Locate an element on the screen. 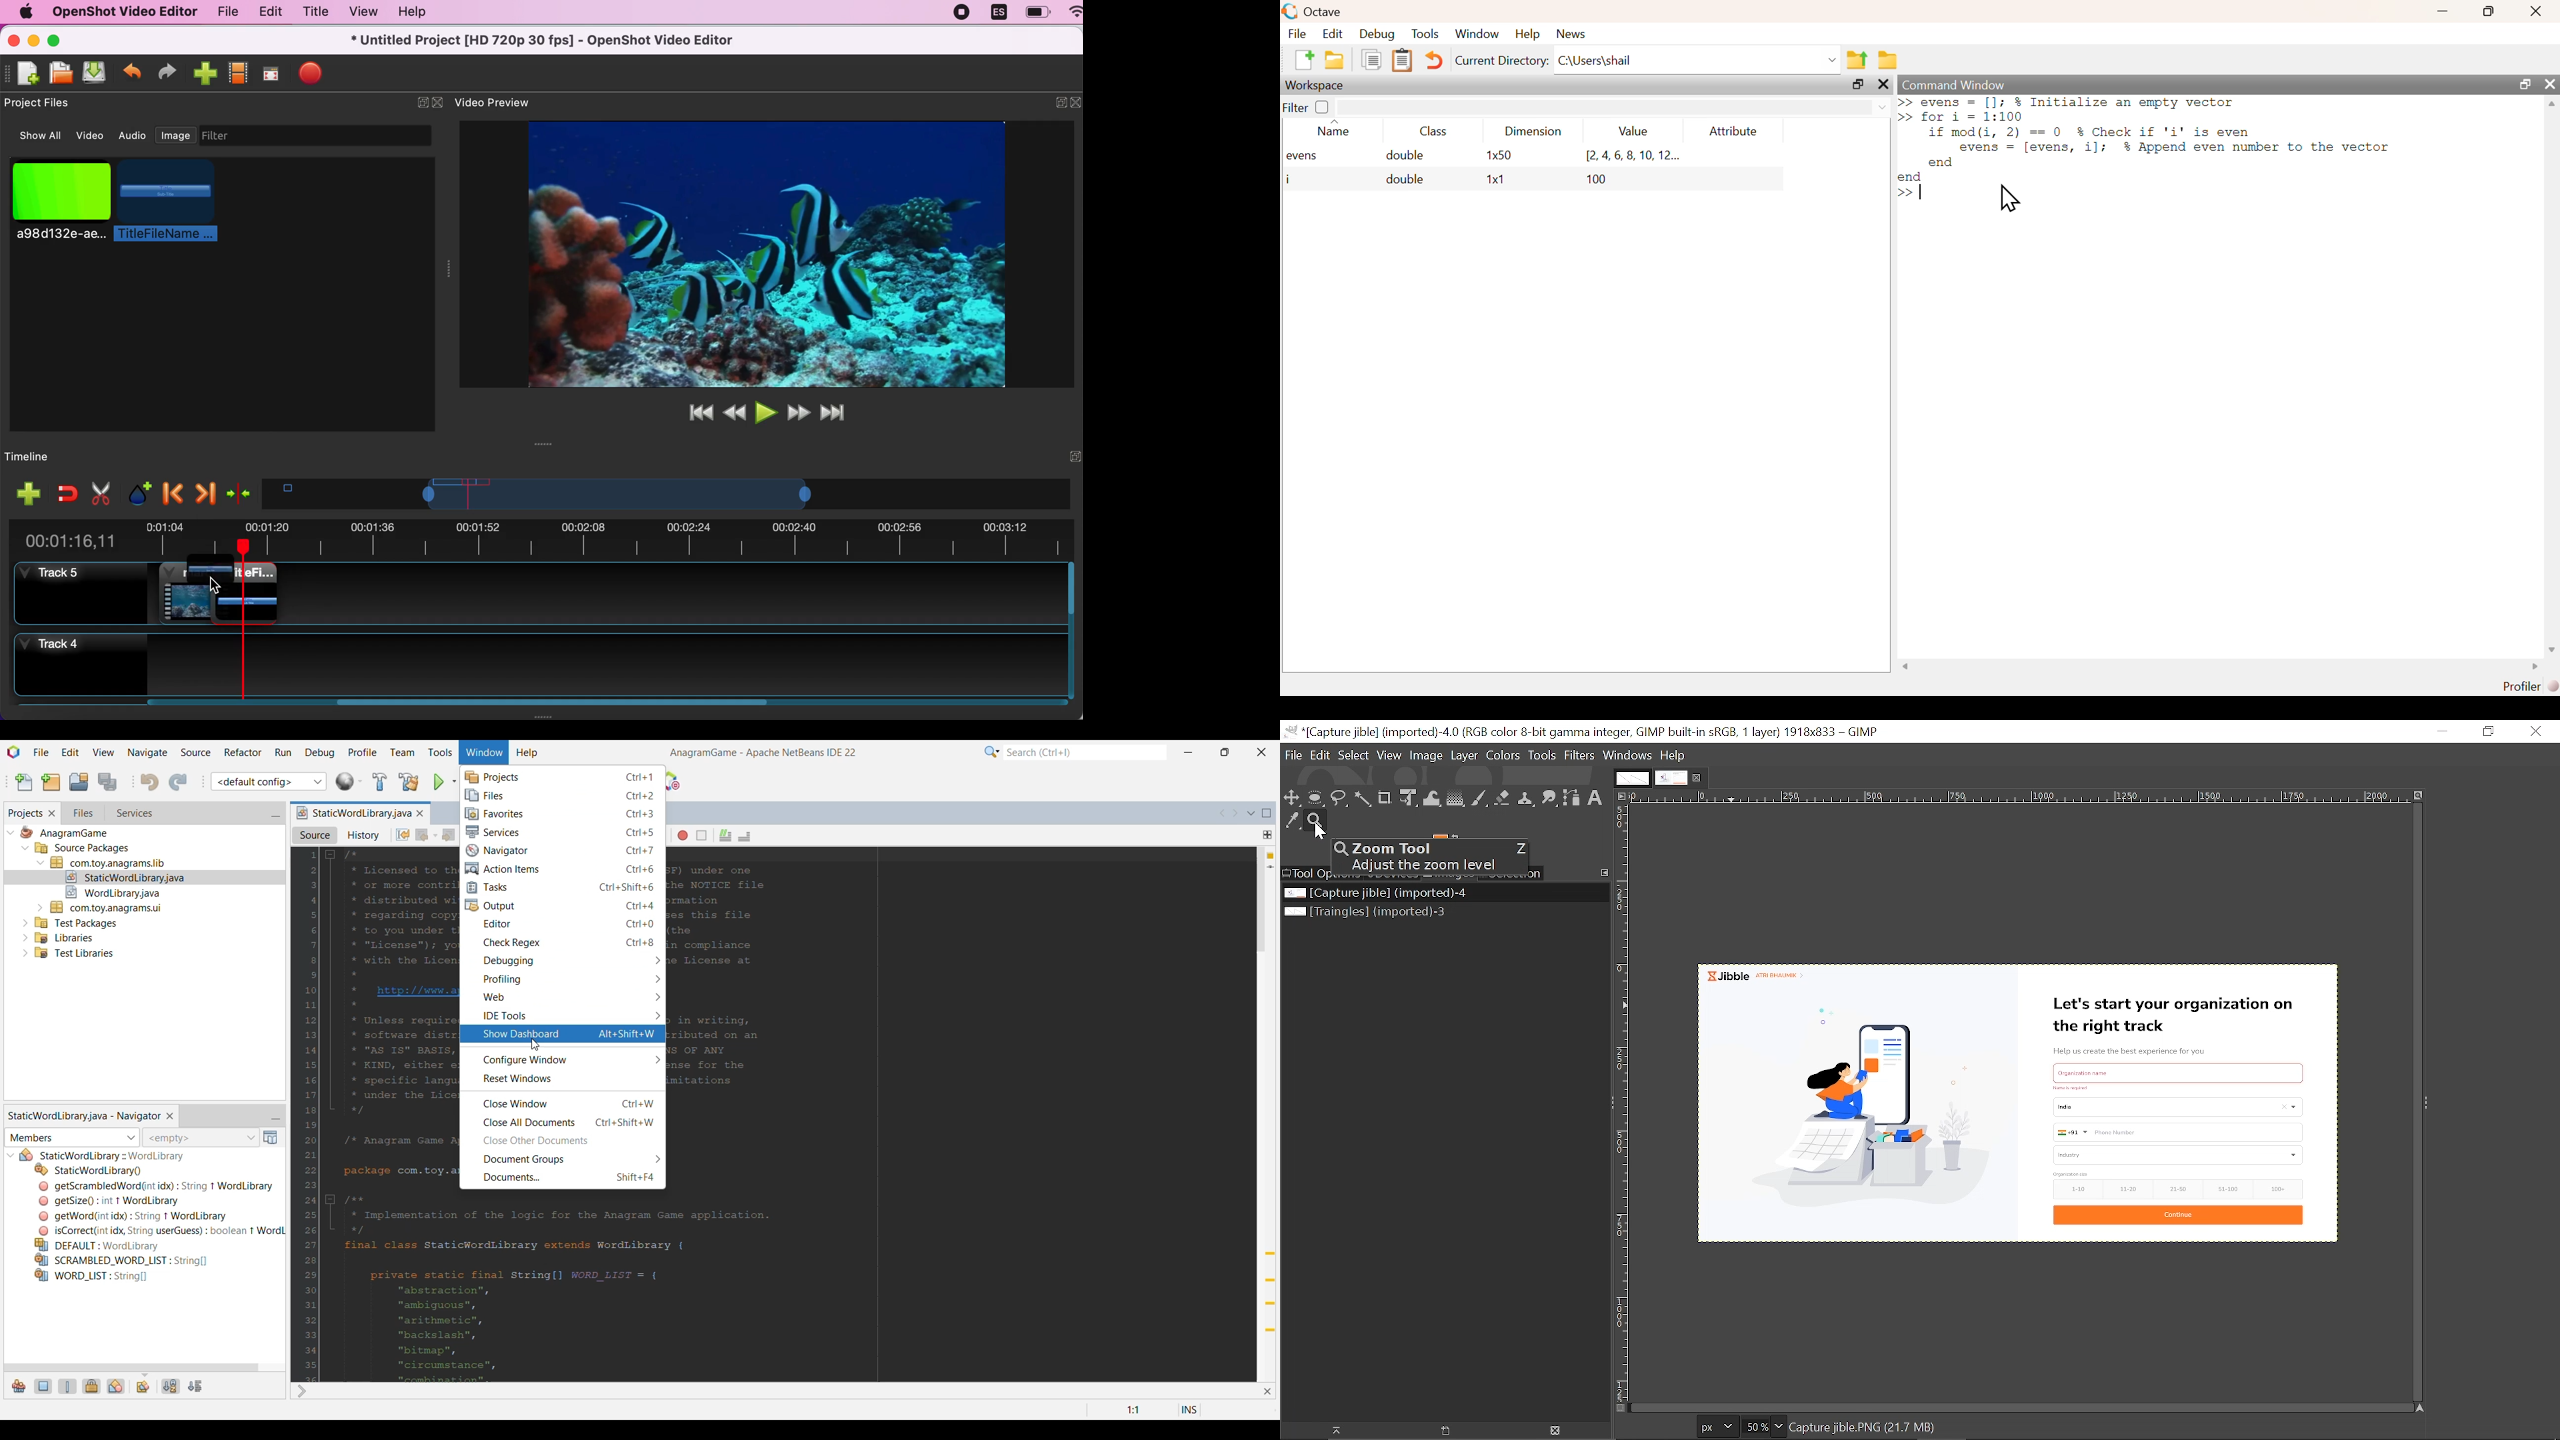 This screenshot has height=1456, width=2576. news is located at coordinates (1573, 33).